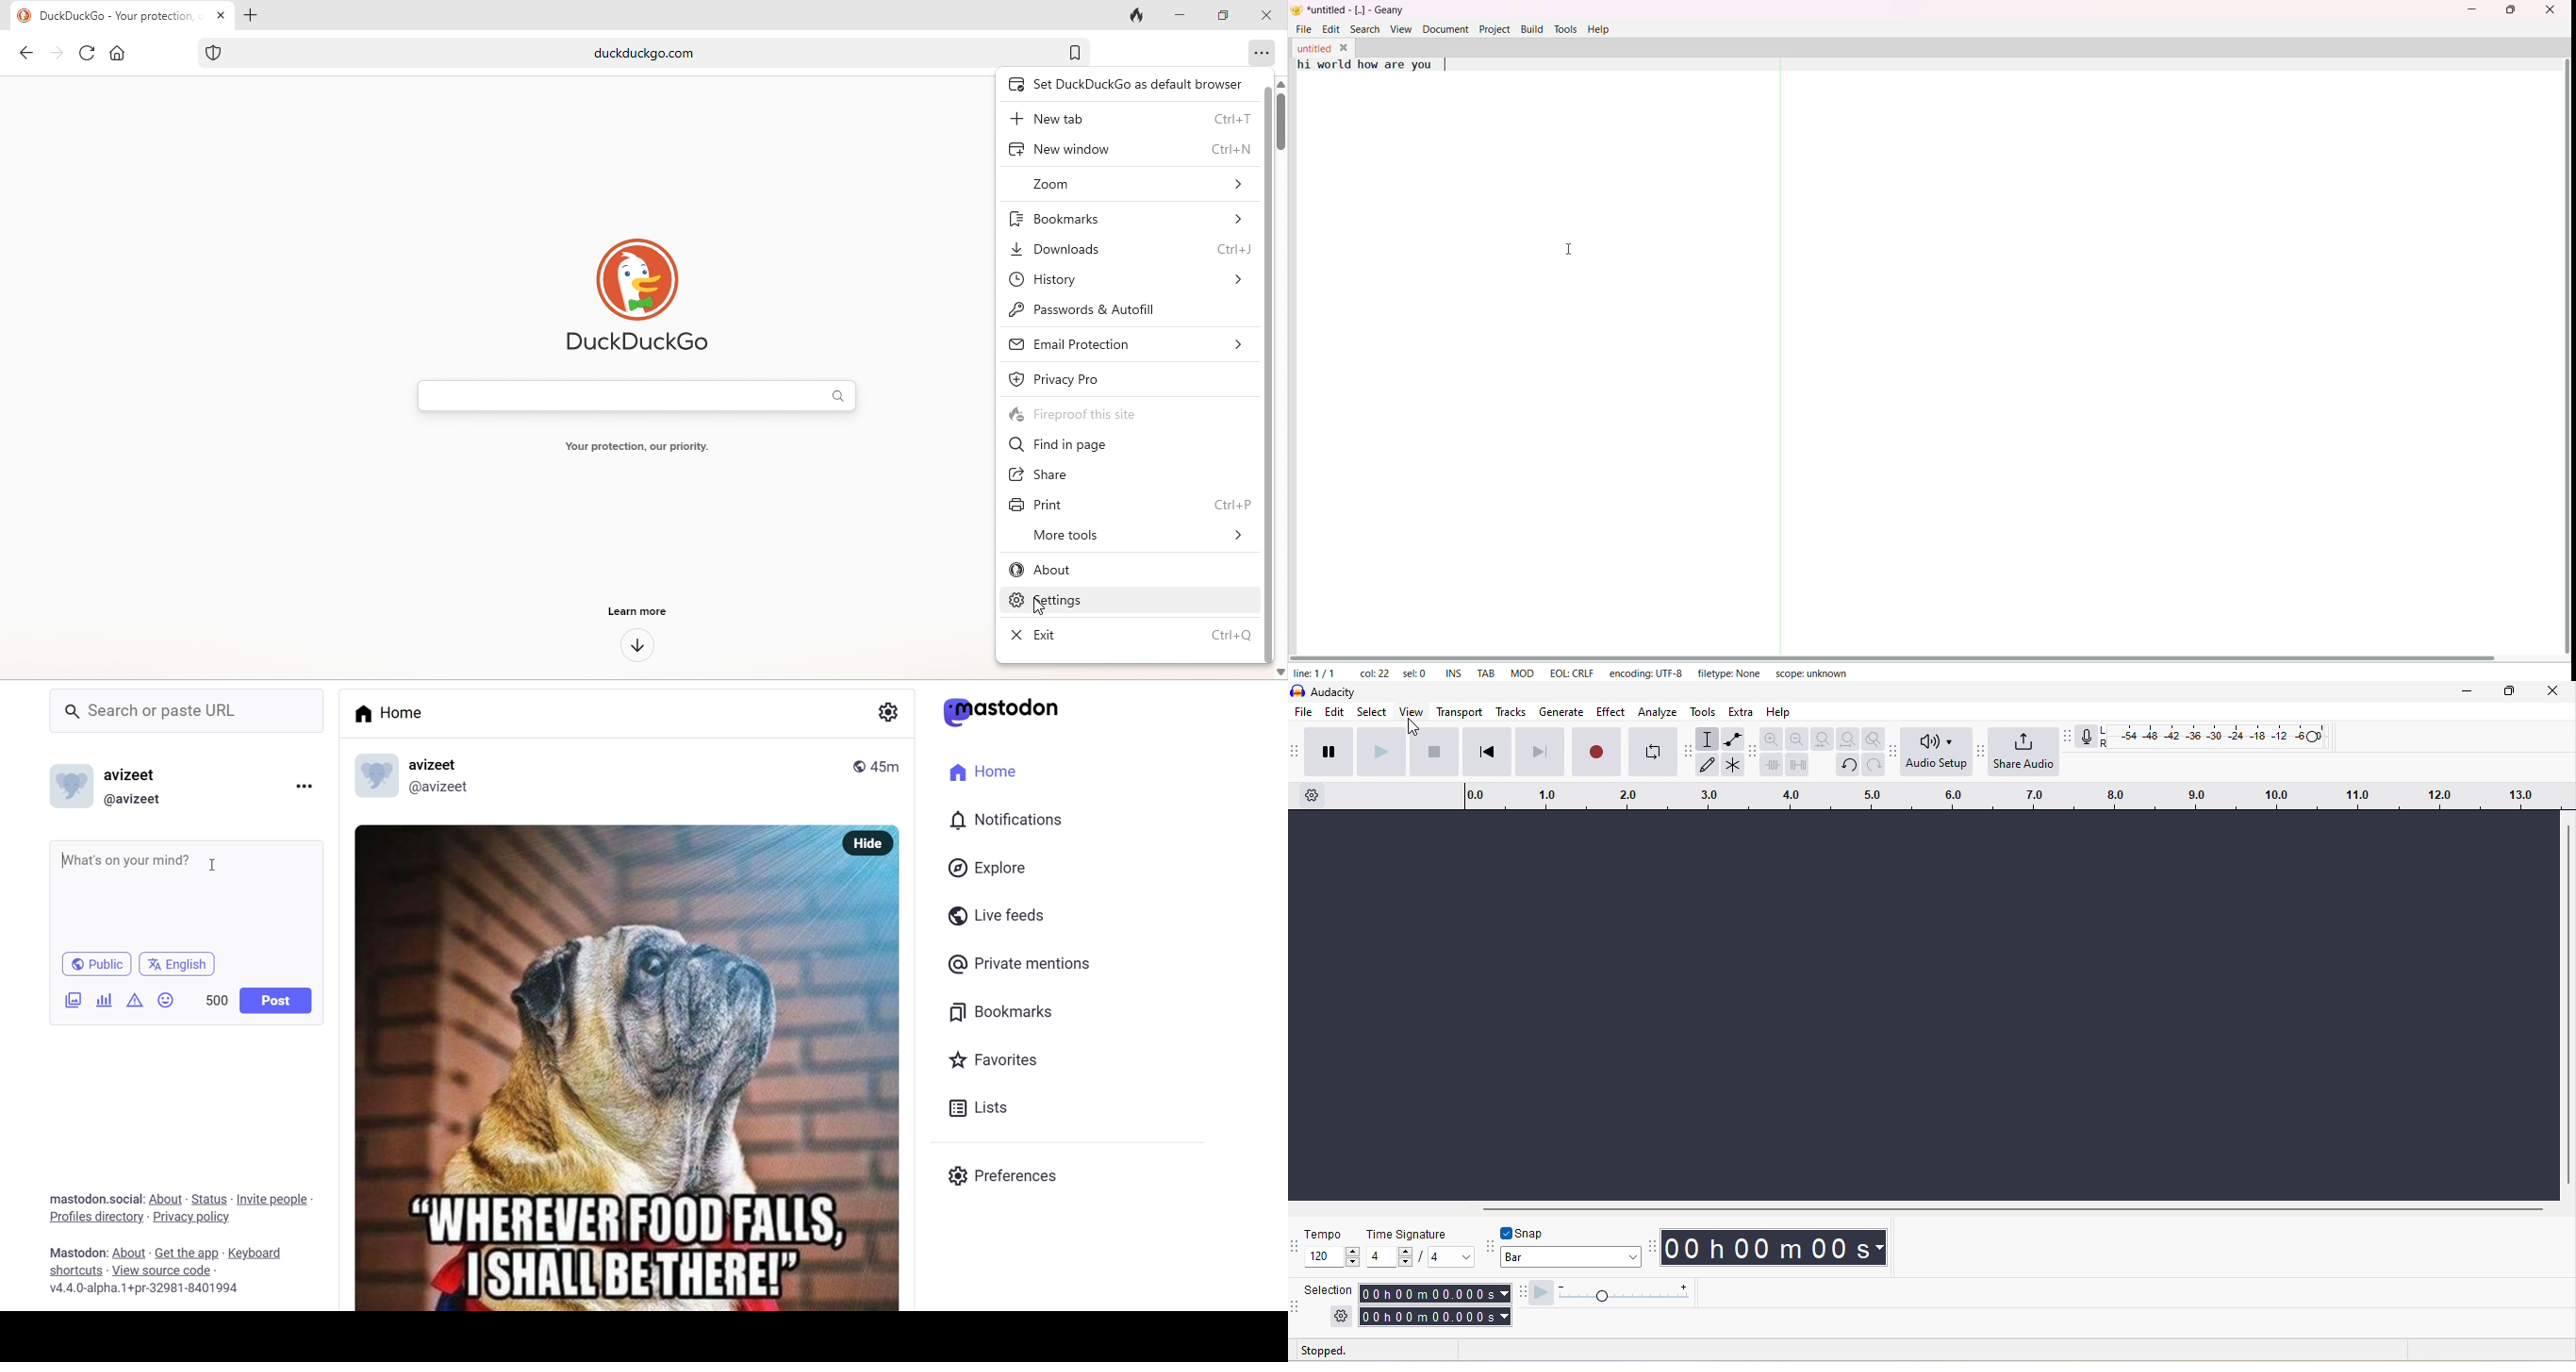 The width and height of the screenshot is (2576, 1372). Describe the element at coordinates (53, 54) in the screenshot. I see `forward` at that location.